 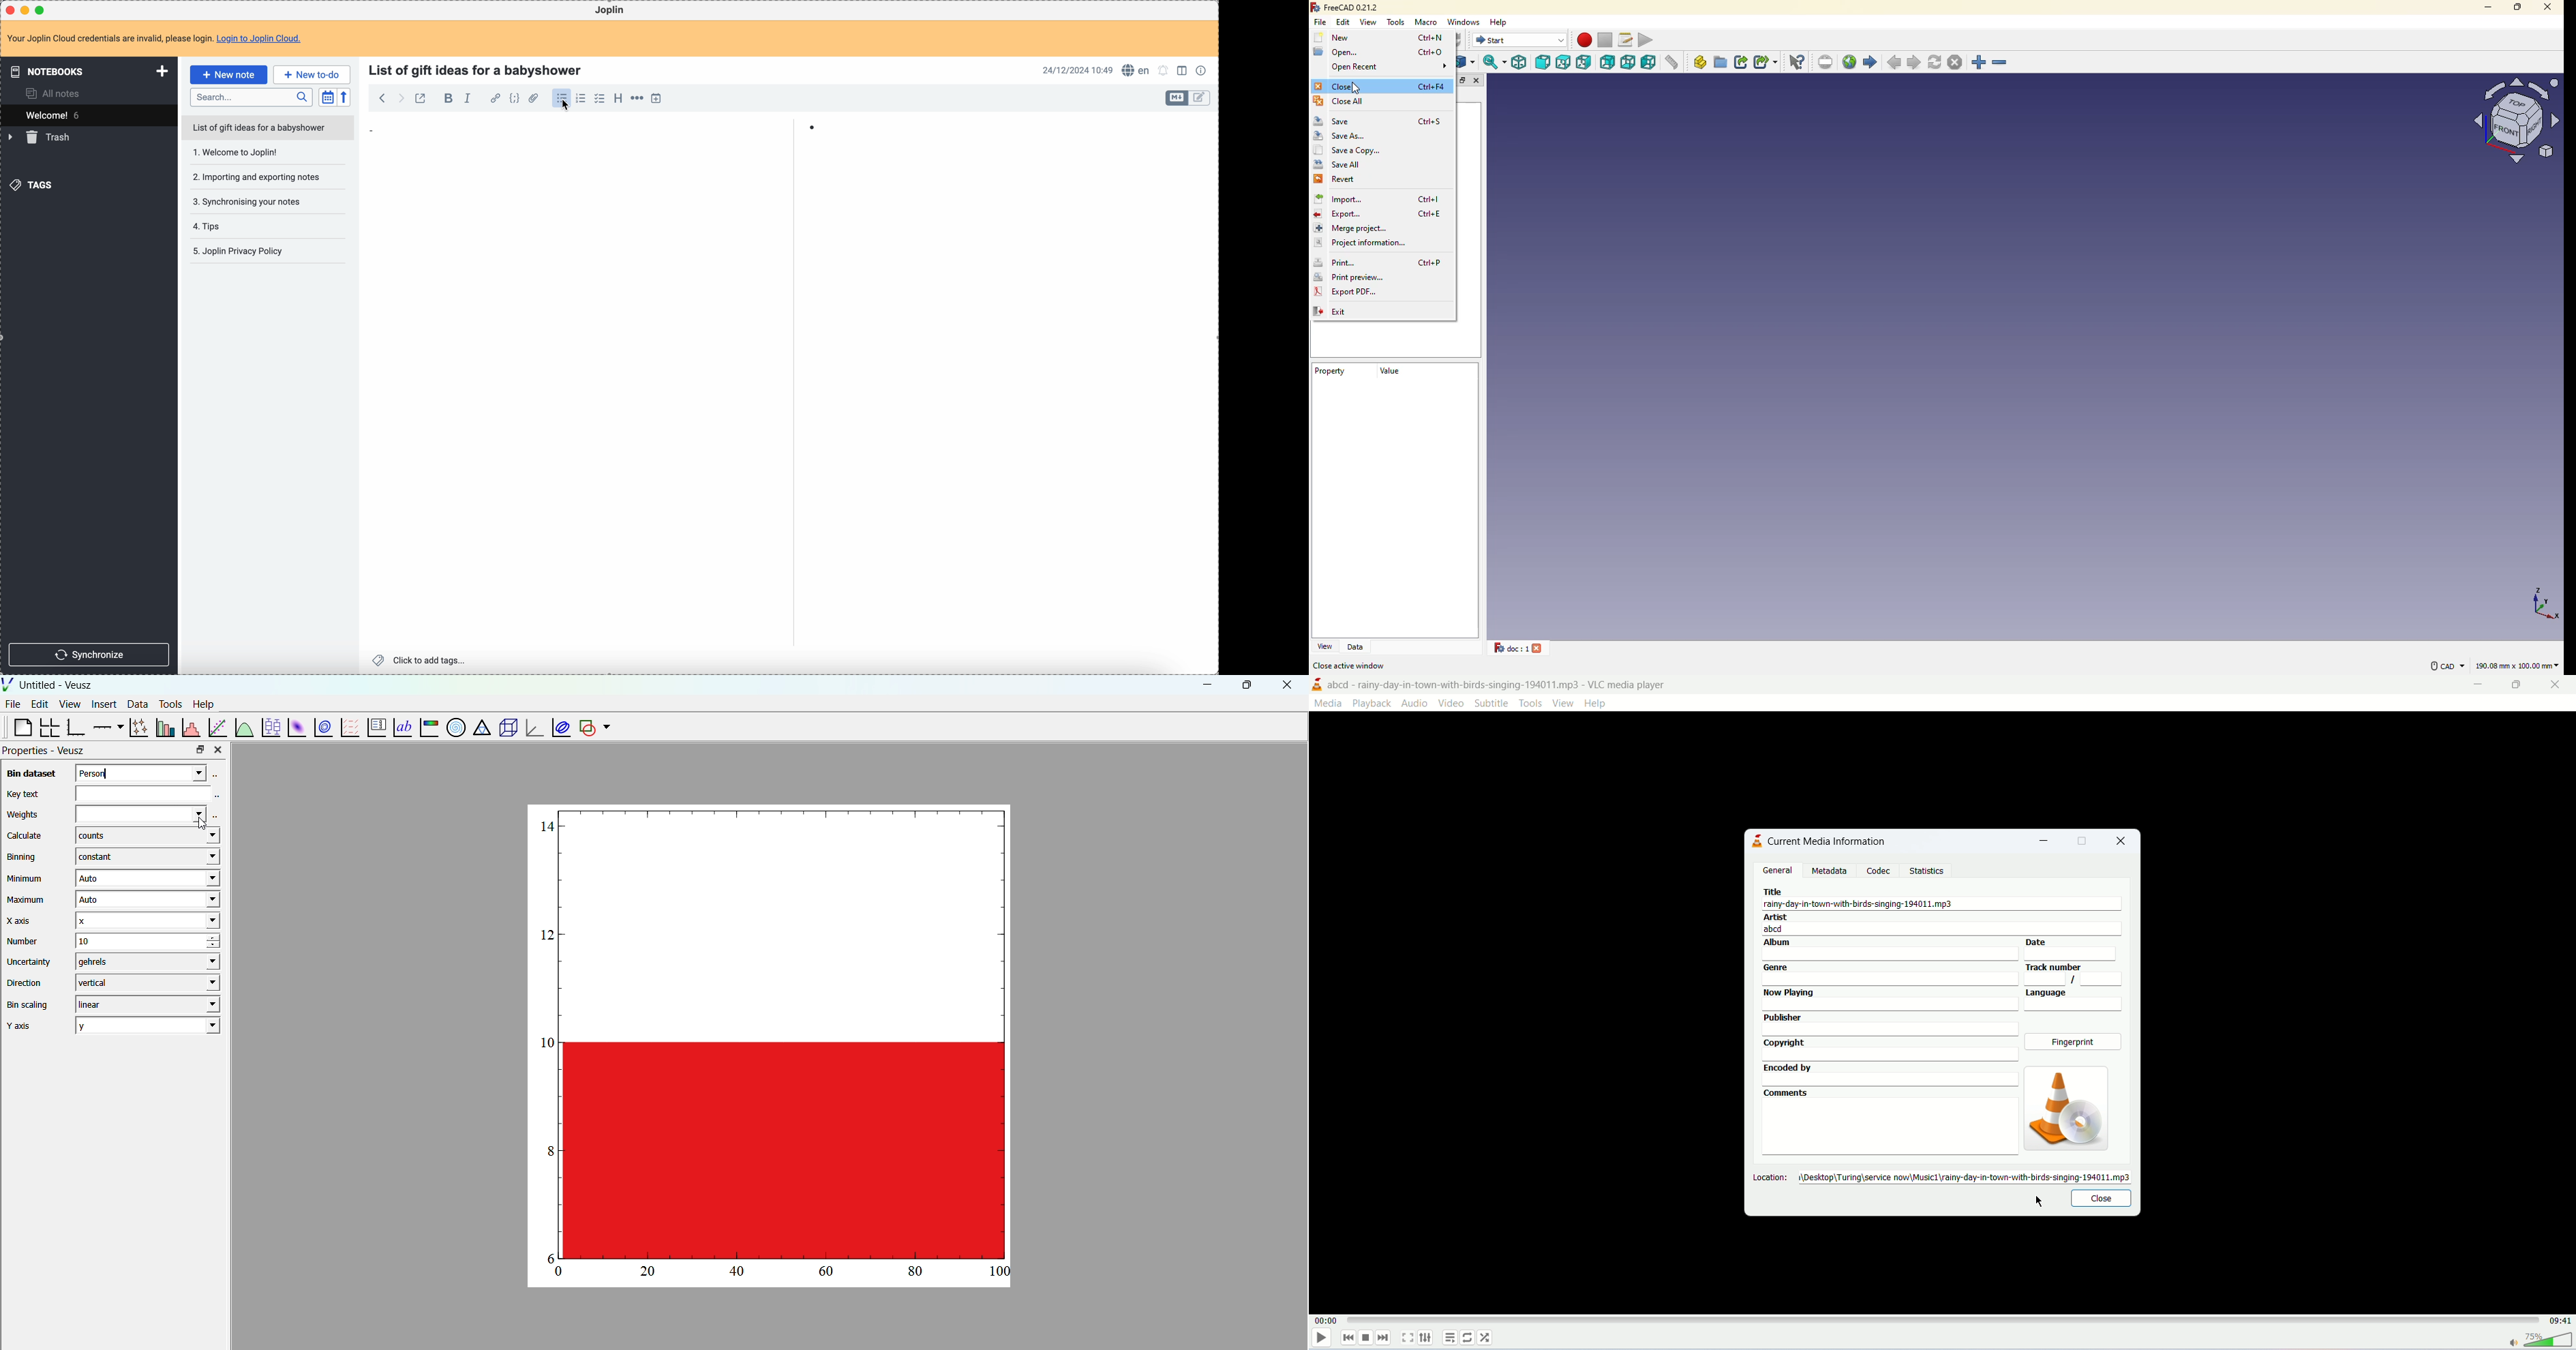 I want to click on search bar, so click(x=251, y=97).